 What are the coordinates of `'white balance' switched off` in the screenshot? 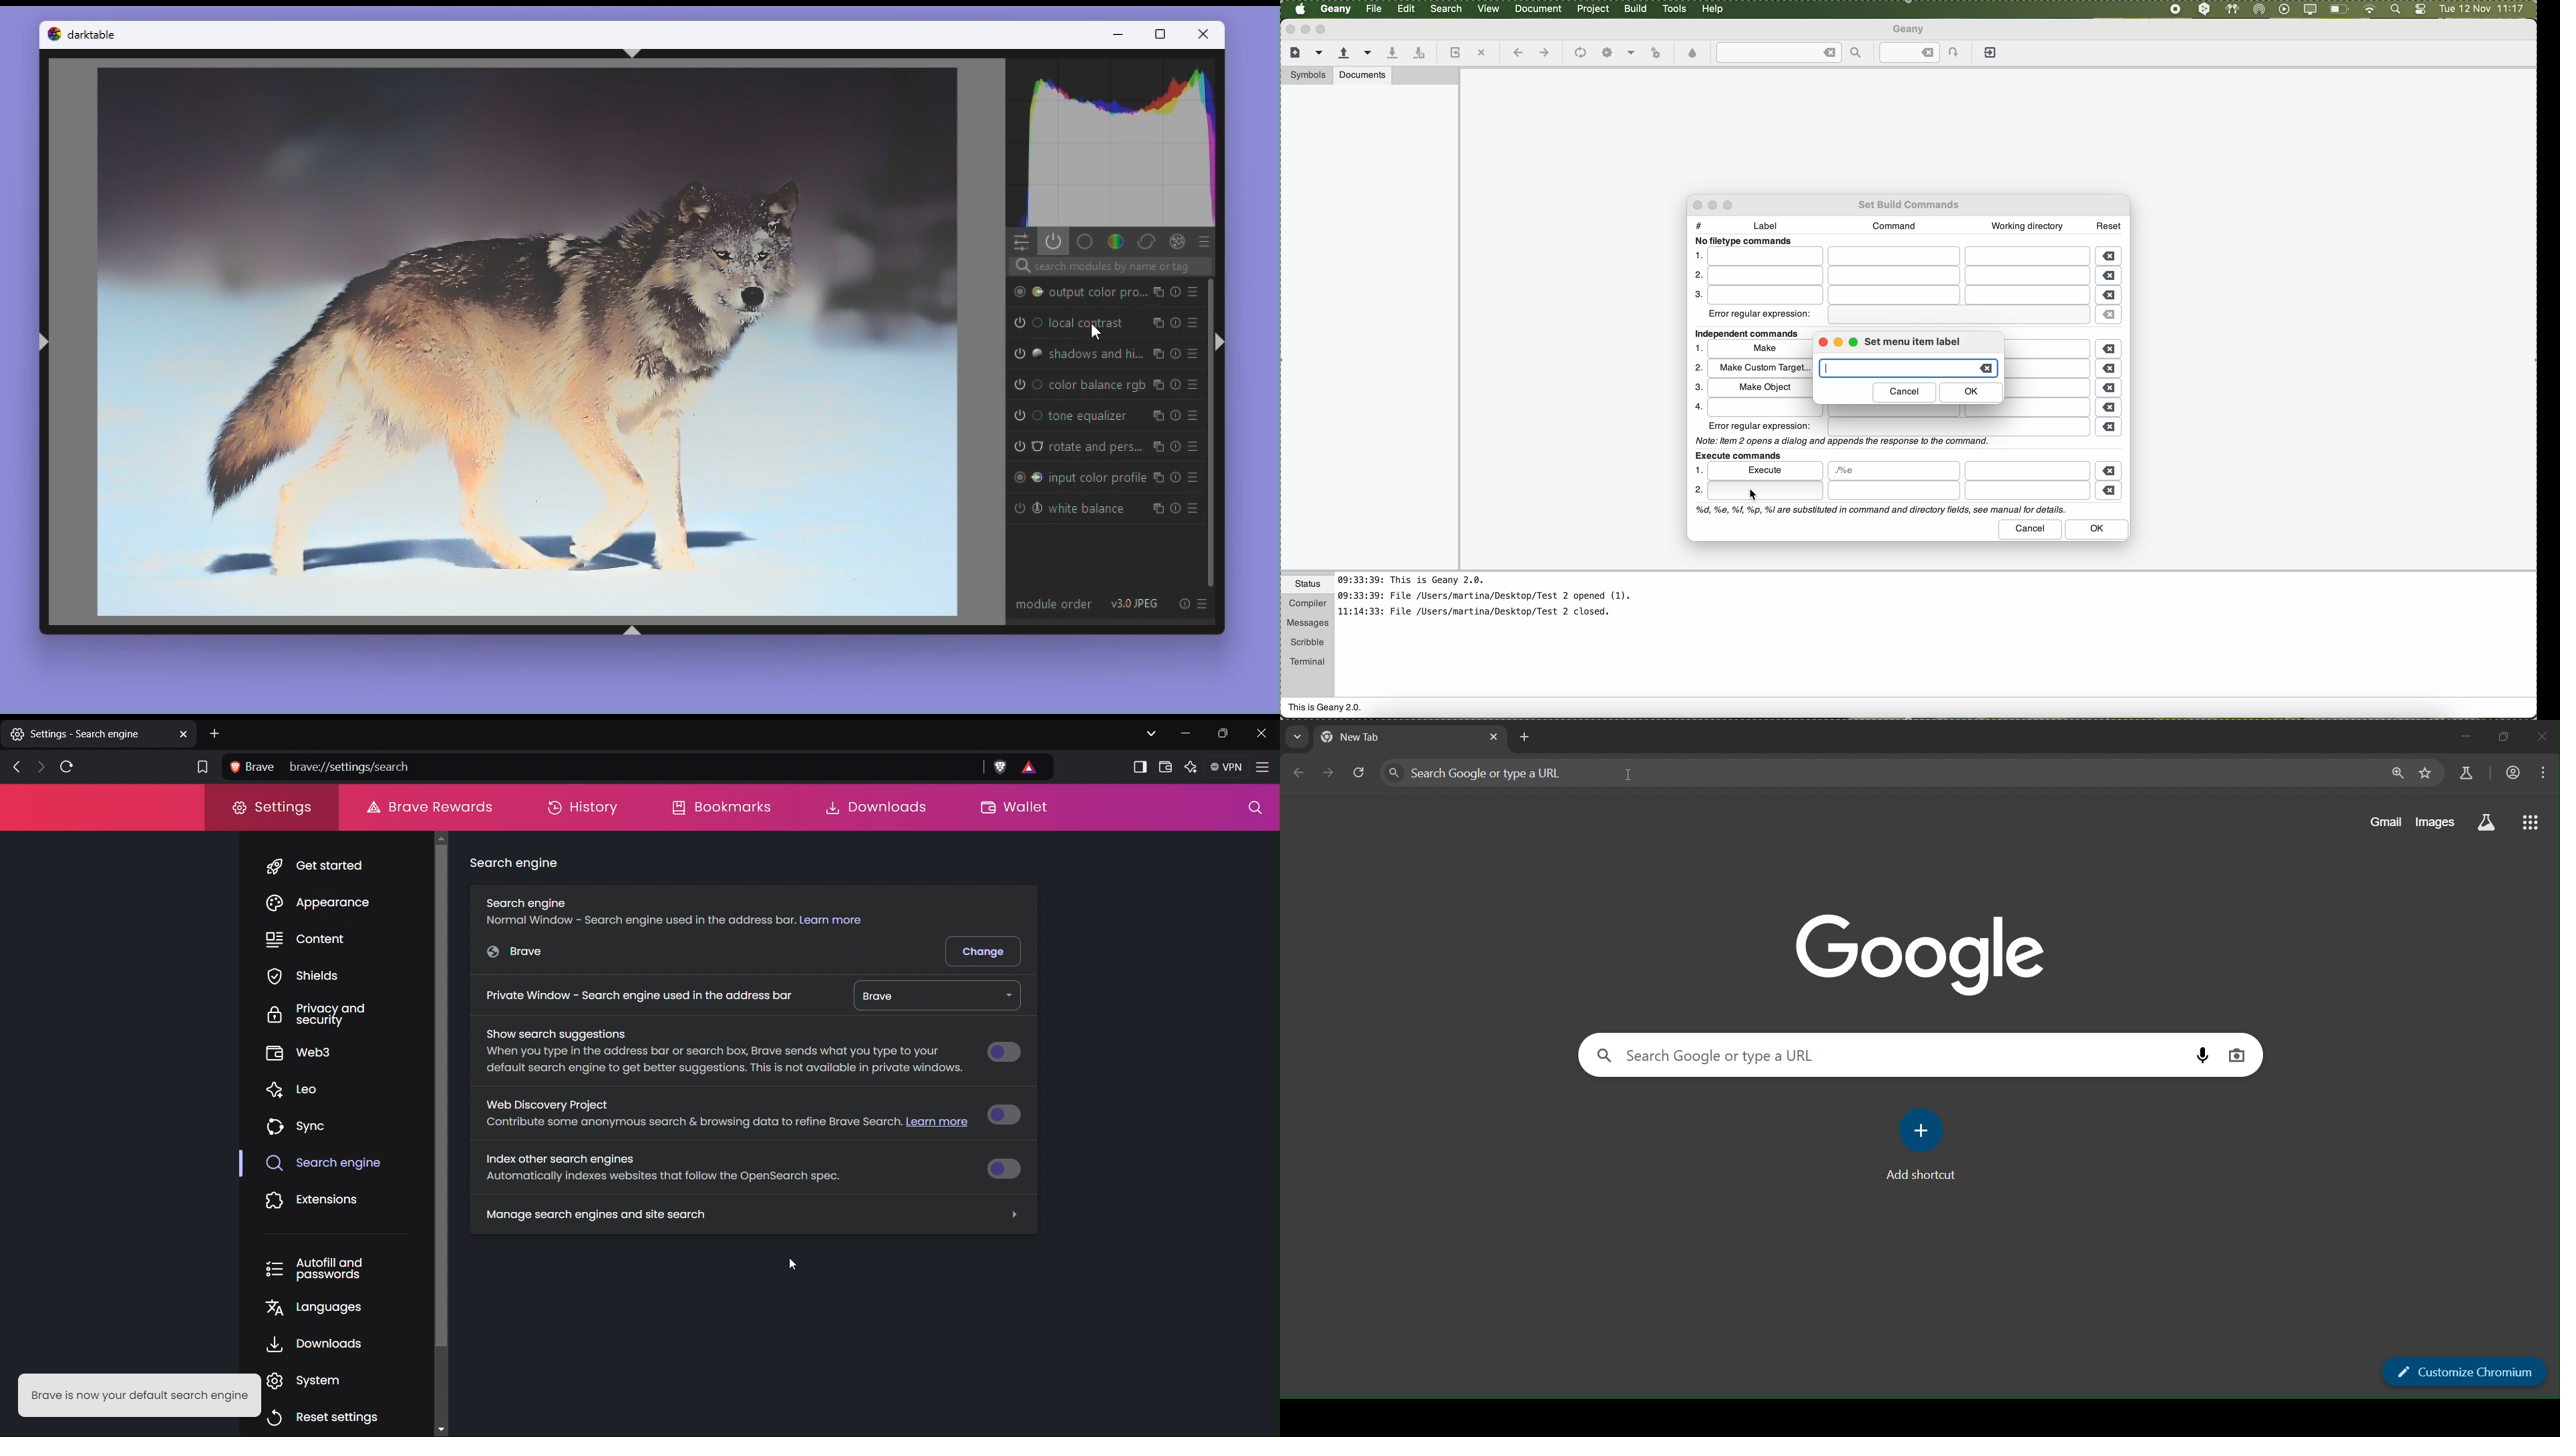 It's located at (1025, 508).